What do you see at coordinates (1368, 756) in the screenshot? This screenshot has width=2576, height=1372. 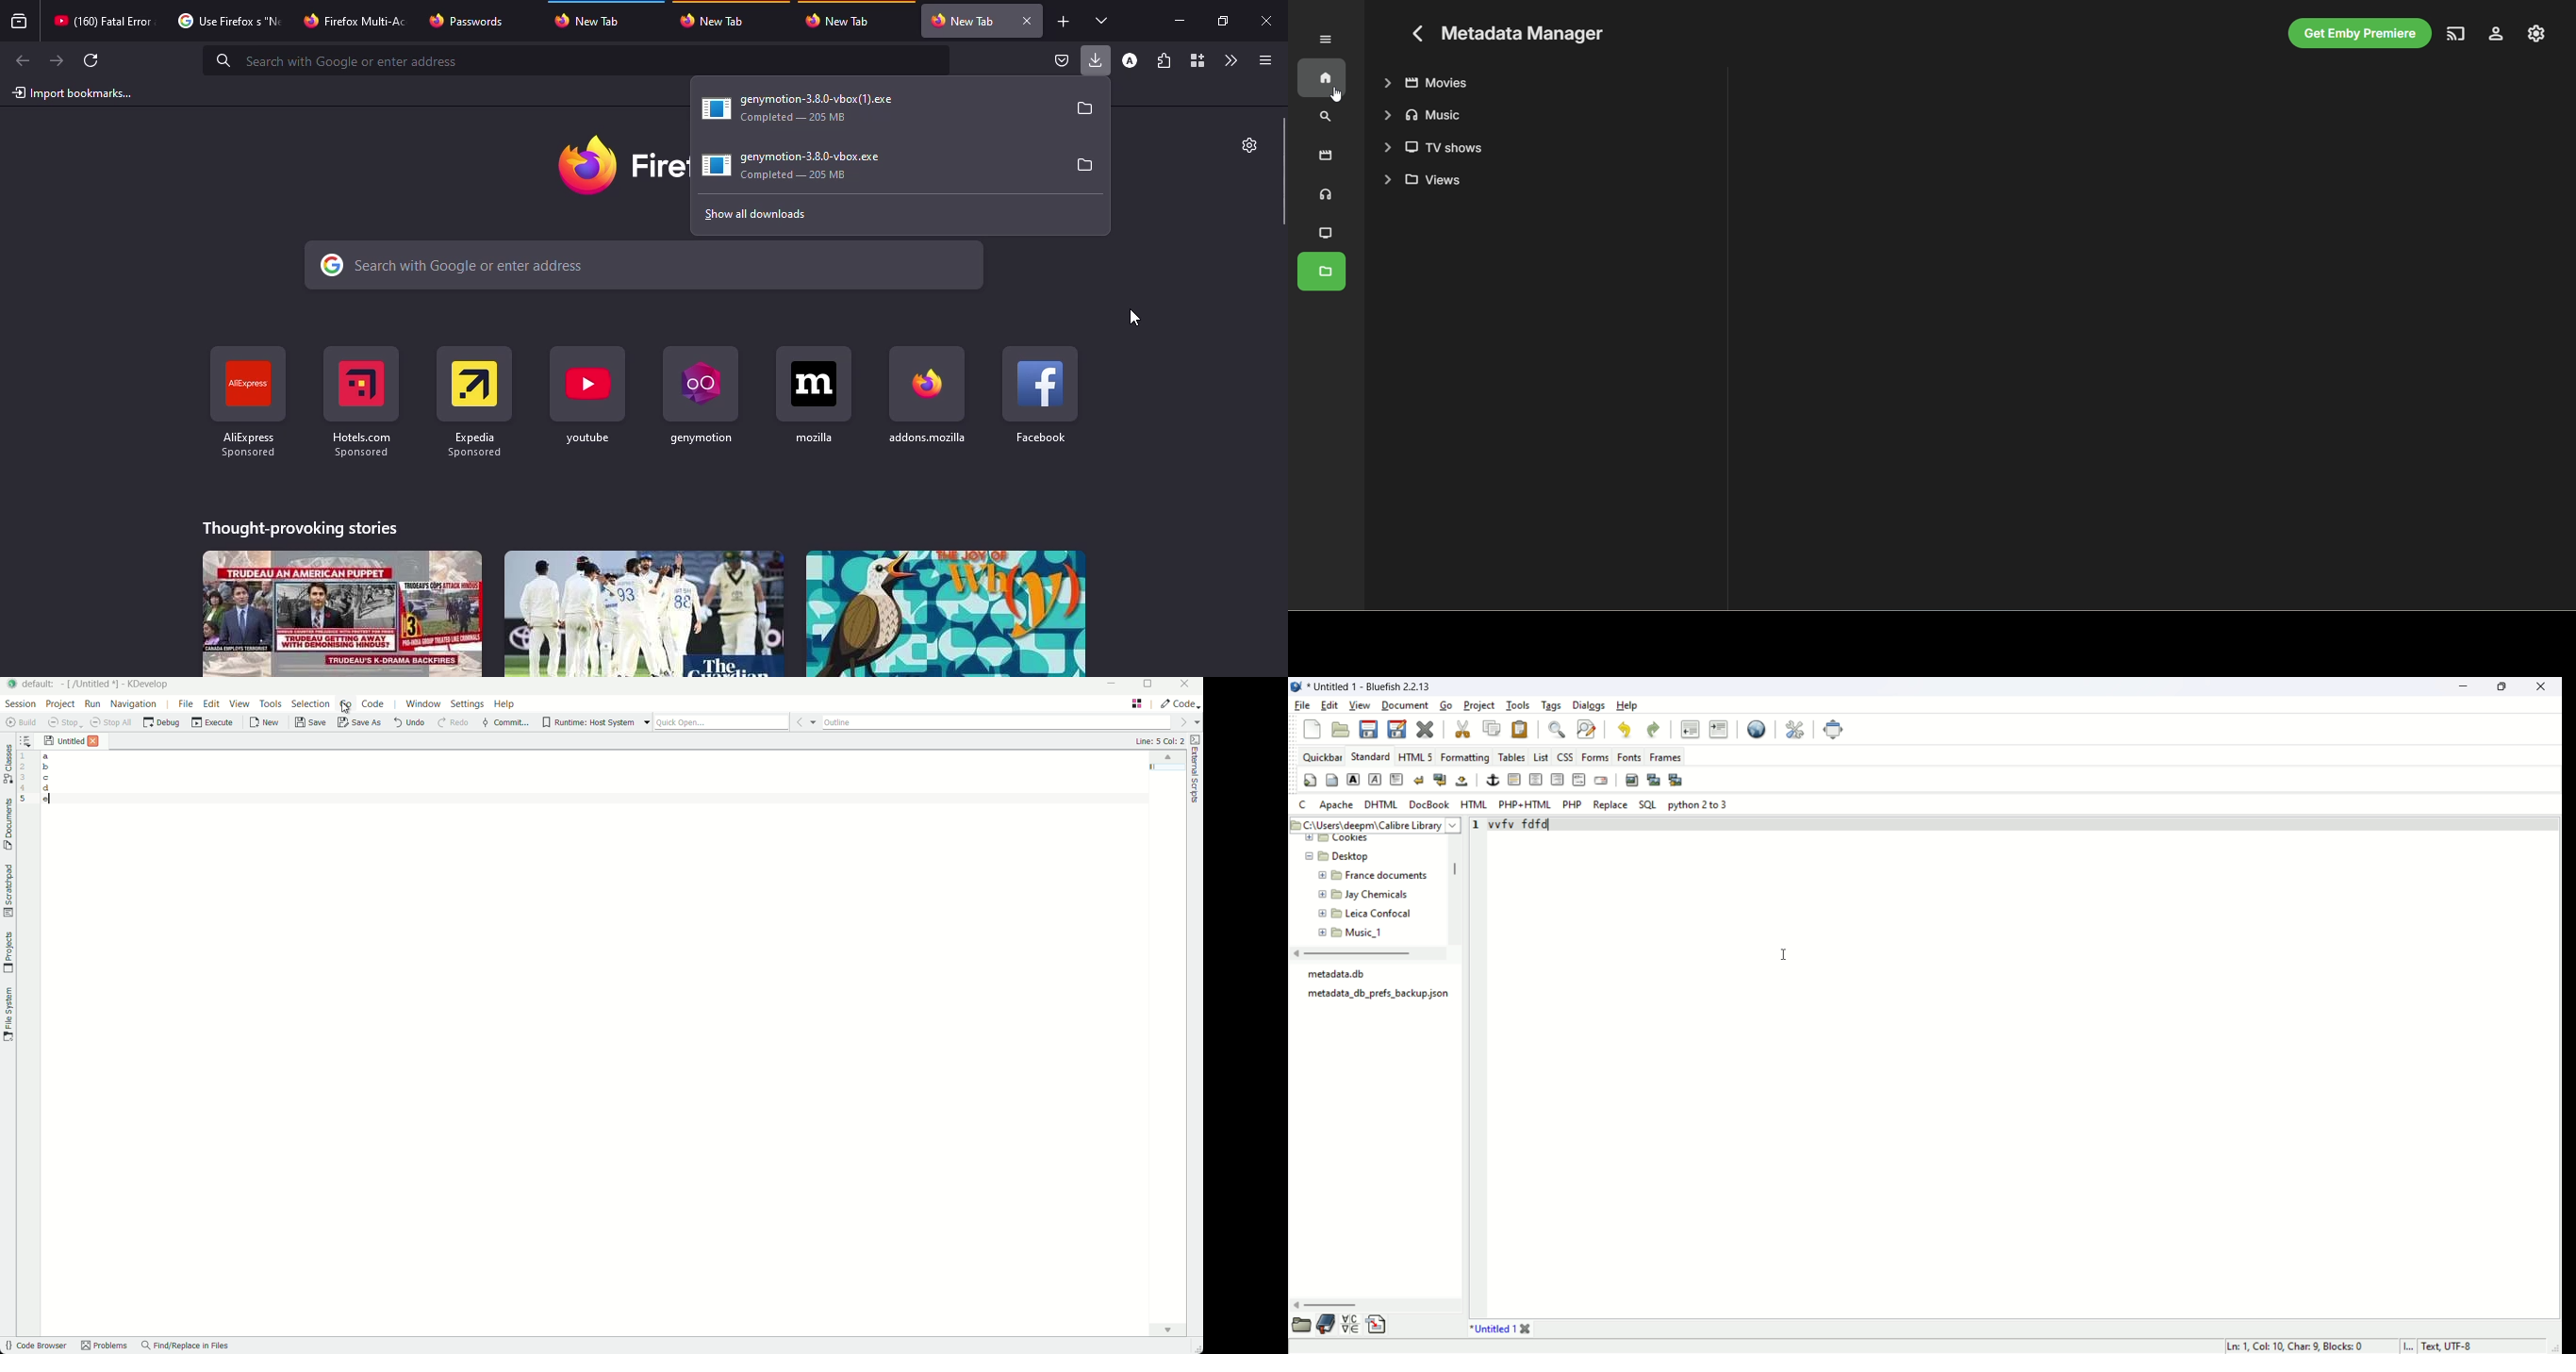 I see `STANDARD` at bounding box center [1368, 756].